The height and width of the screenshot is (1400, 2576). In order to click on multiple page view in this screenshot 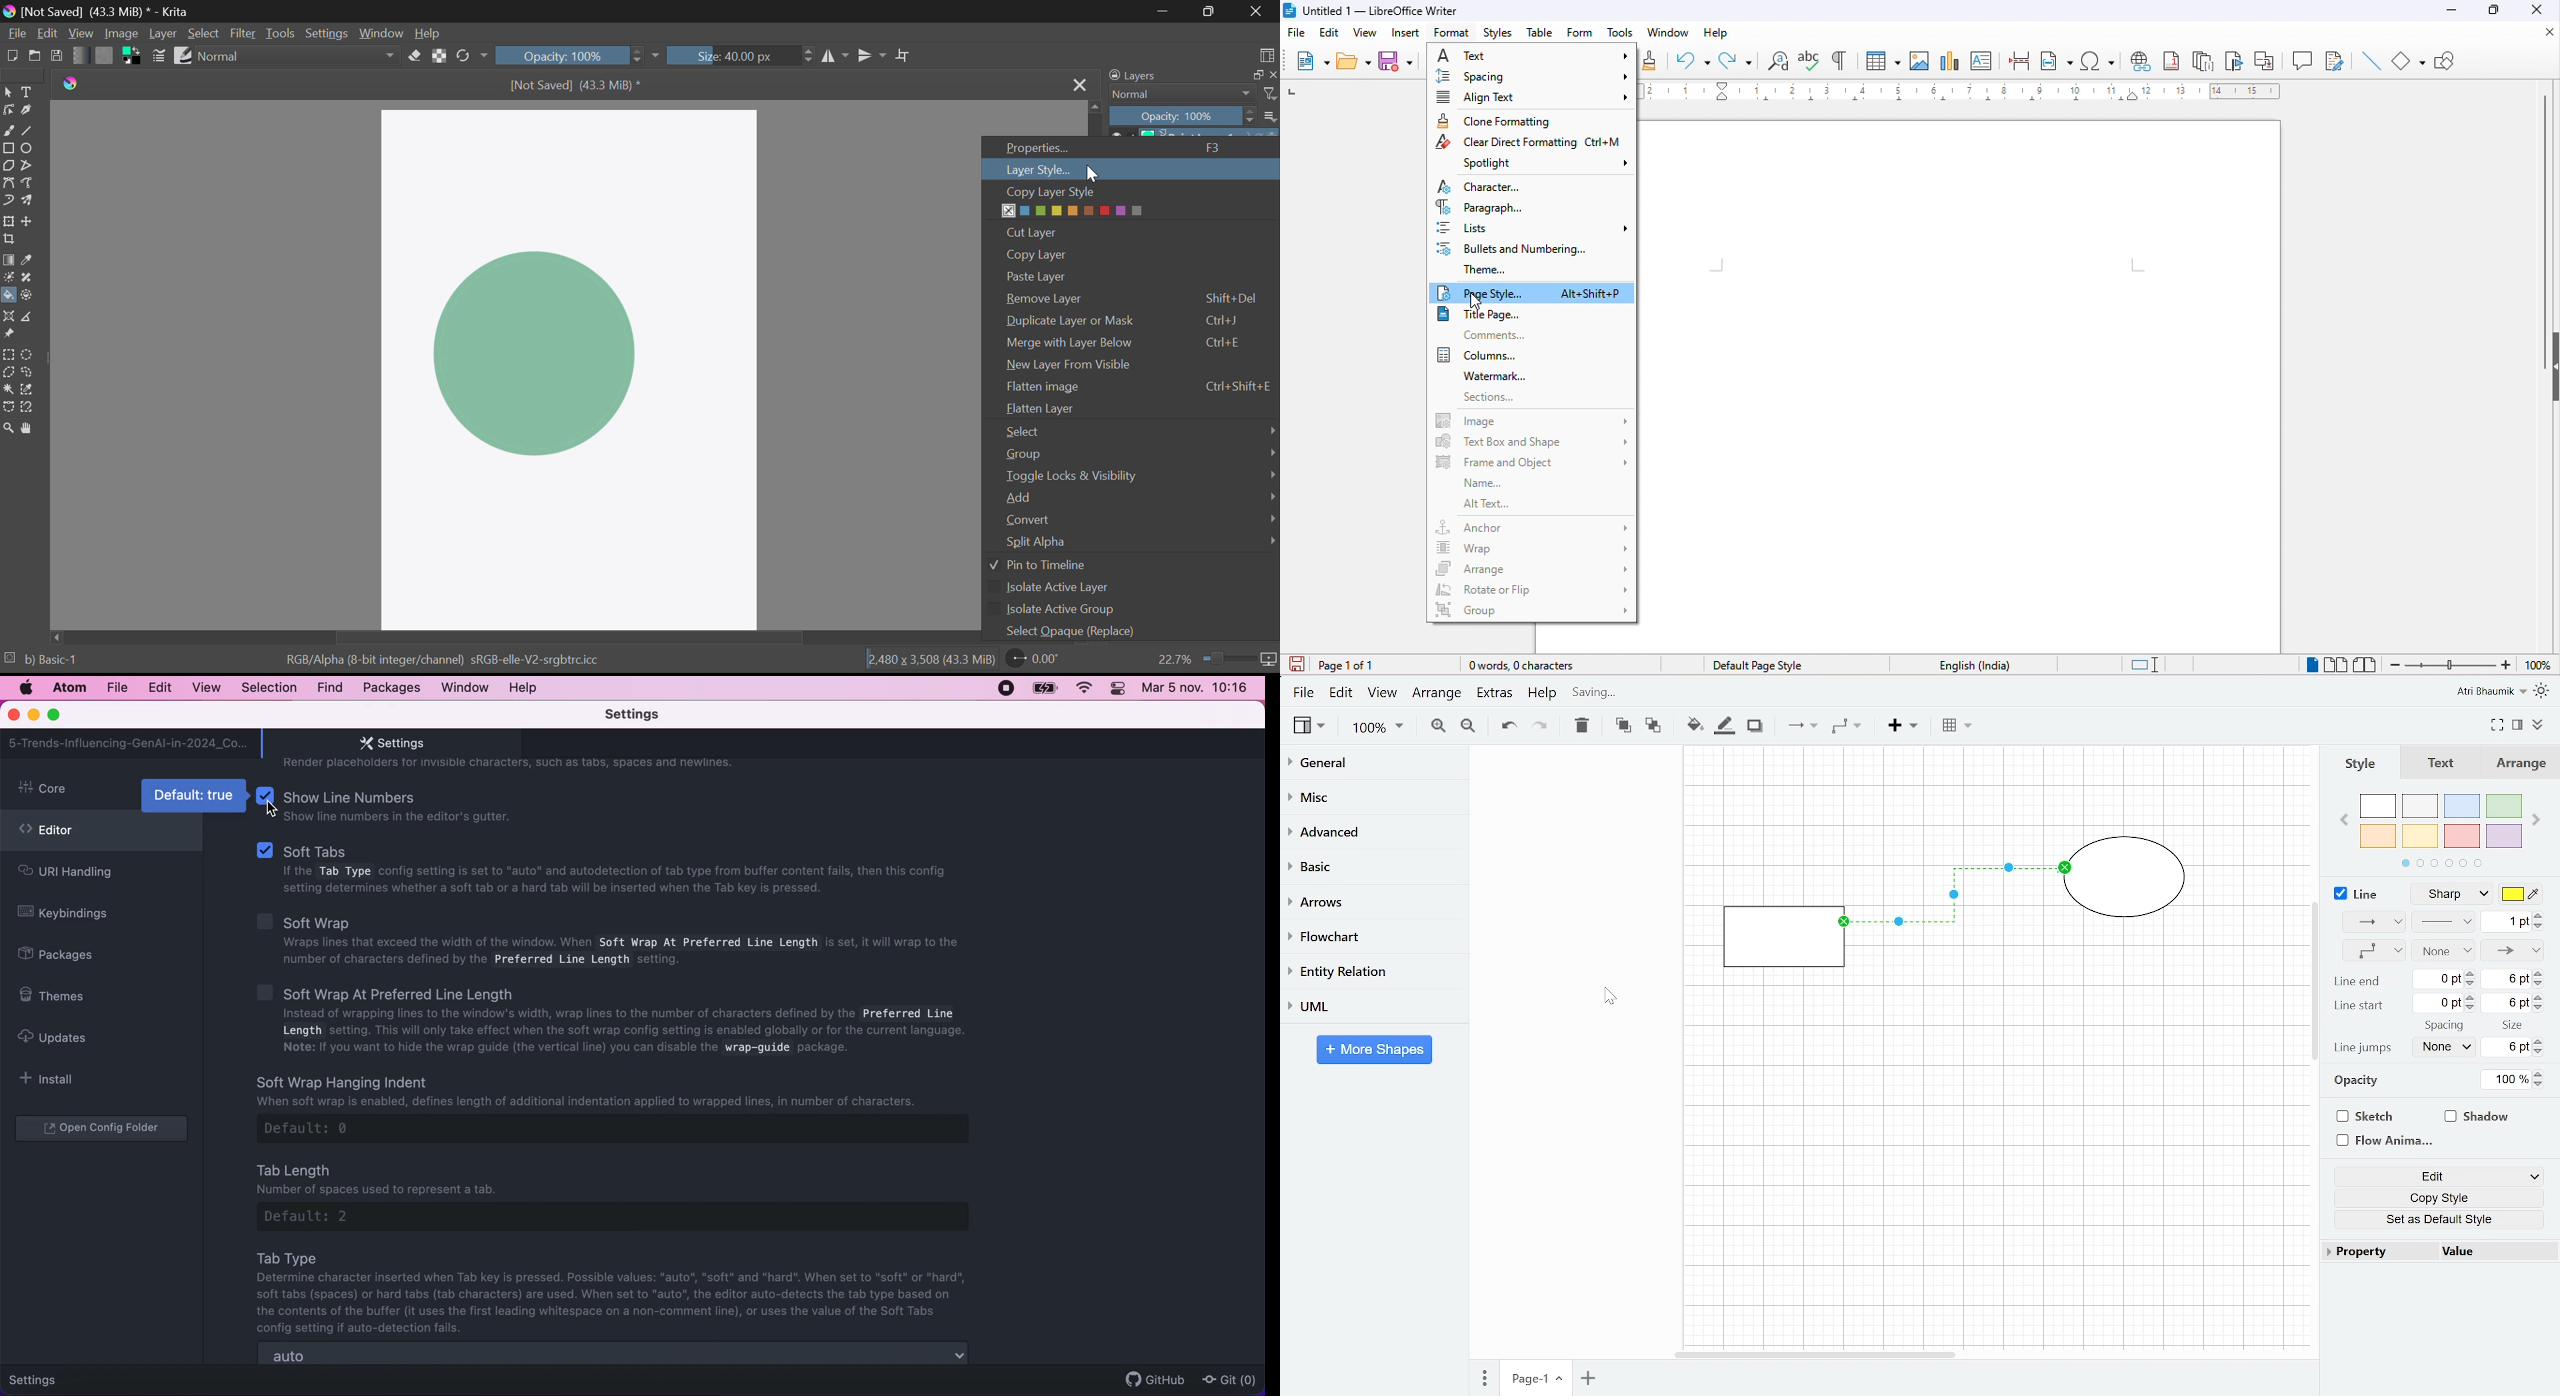, I will do `click(2335, 662)`.